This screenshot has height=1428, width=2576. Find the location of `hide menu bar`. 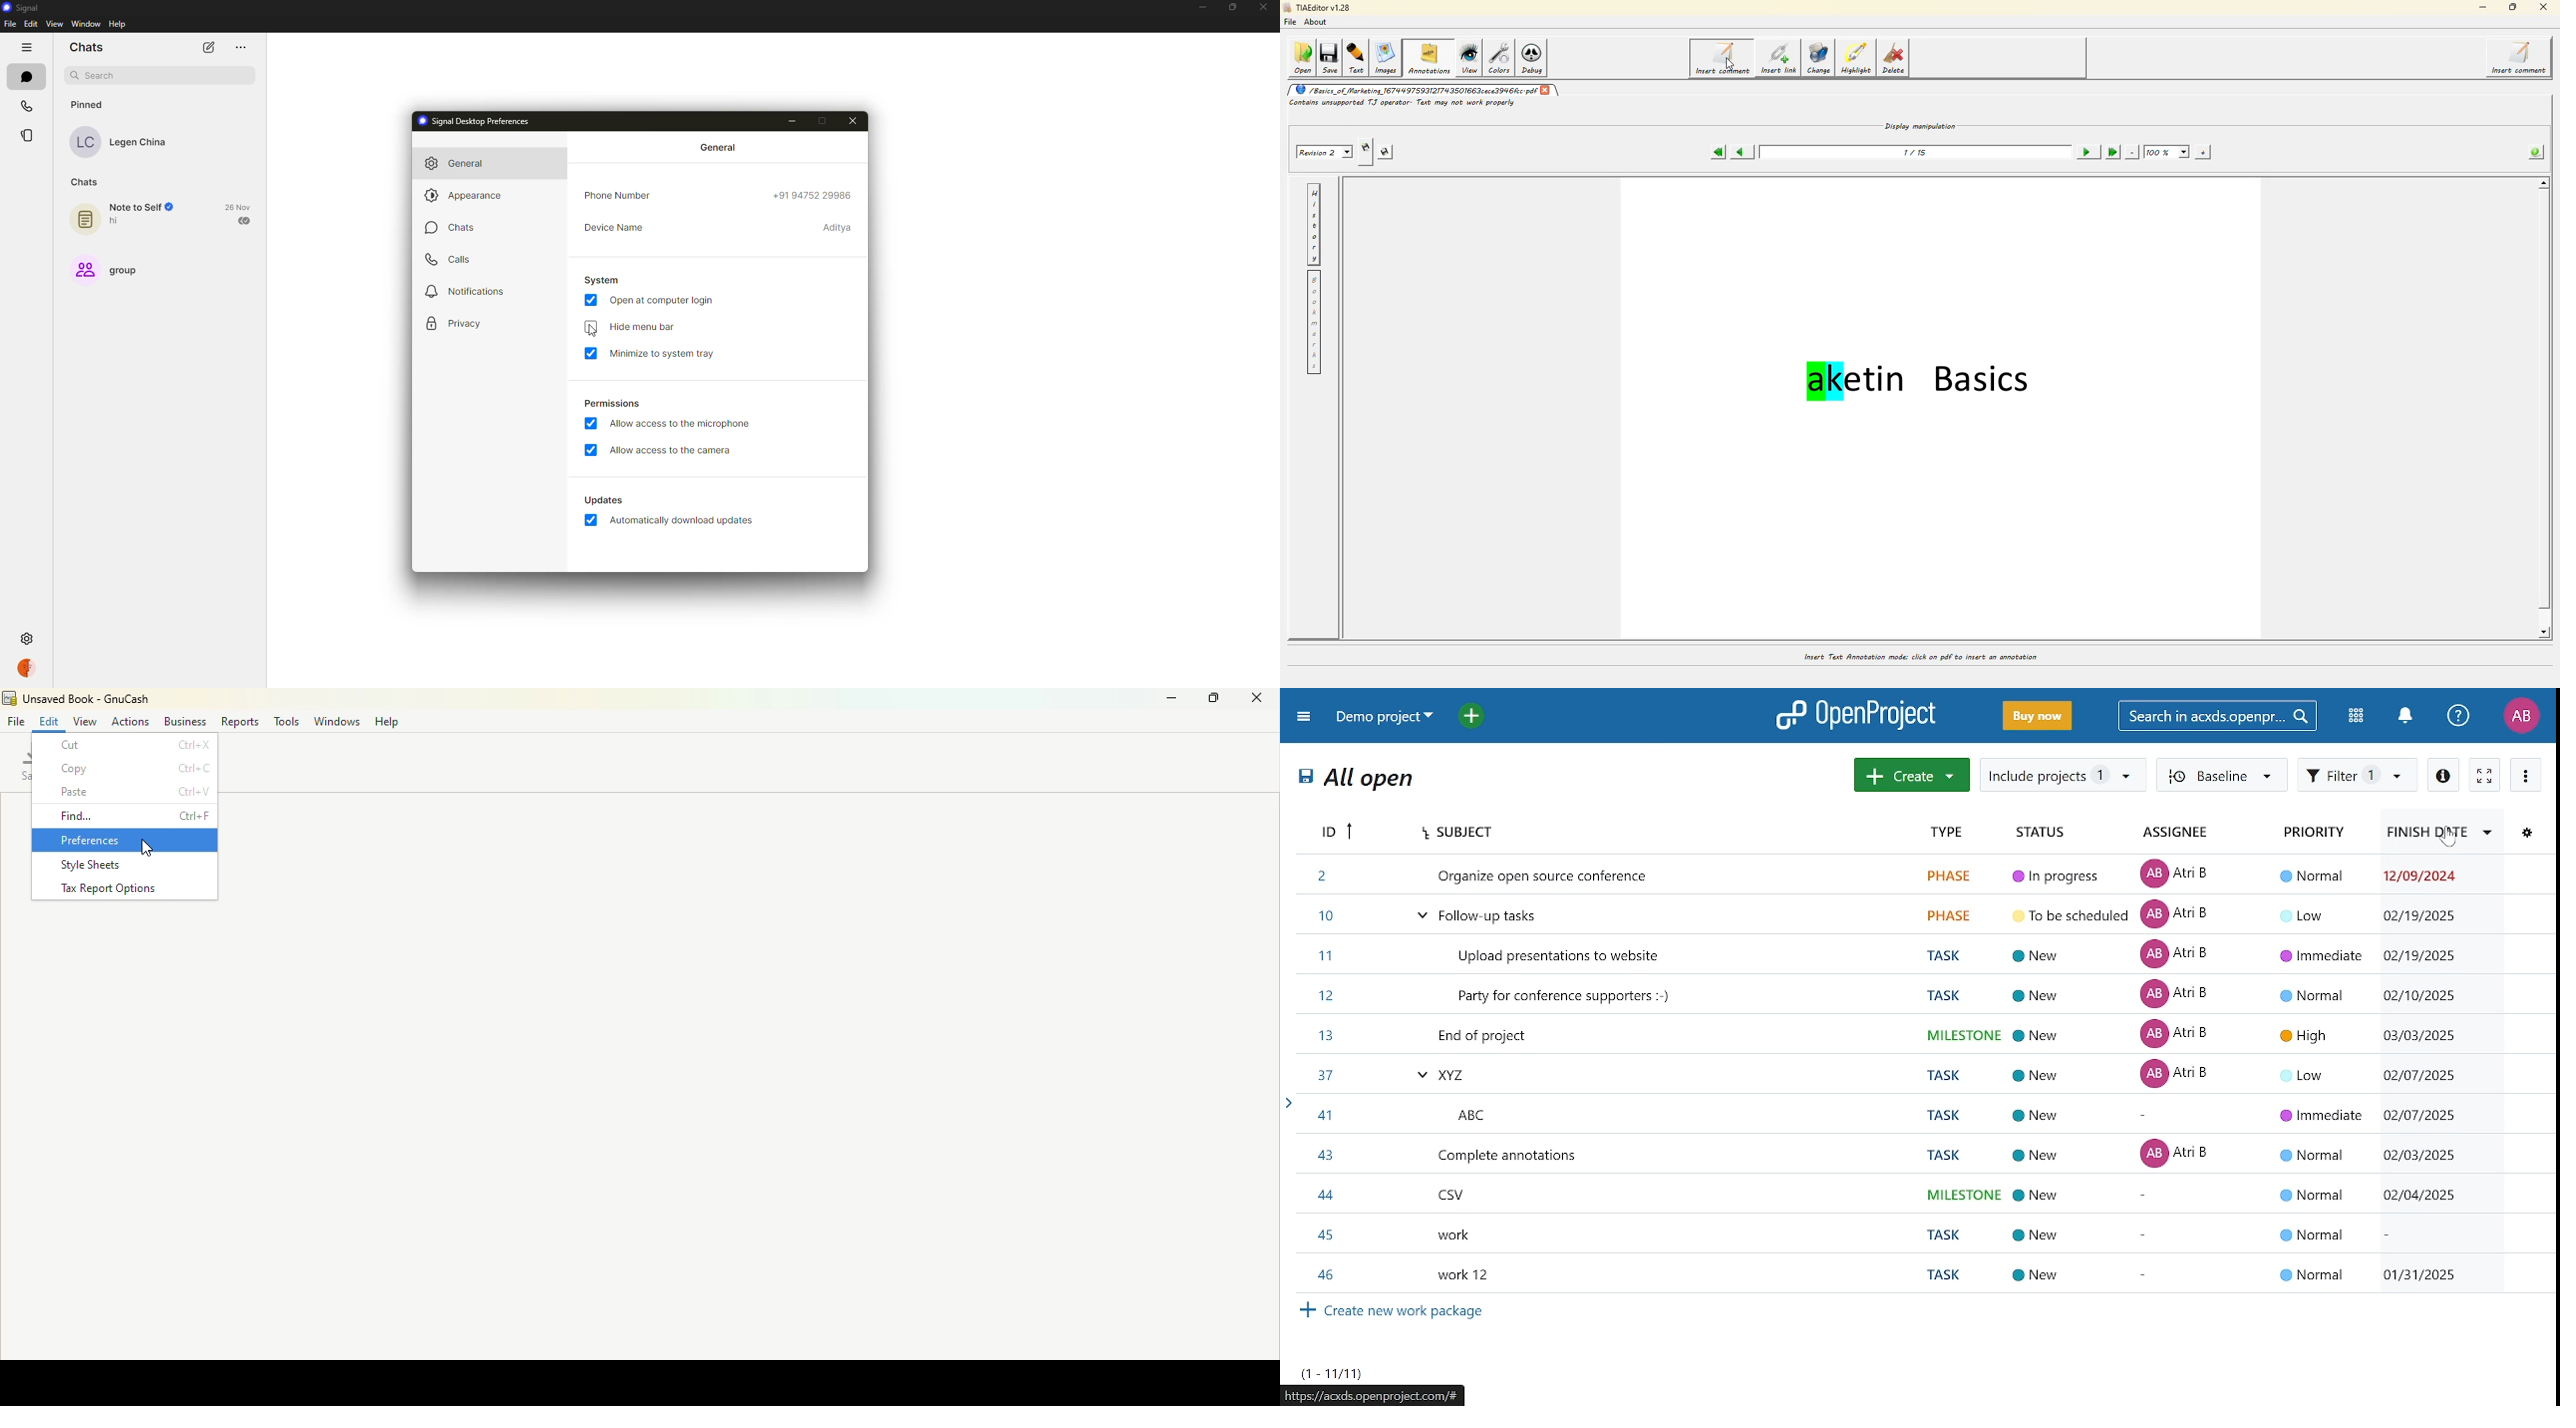

hide menu bar is located at coordinates (641, 327).